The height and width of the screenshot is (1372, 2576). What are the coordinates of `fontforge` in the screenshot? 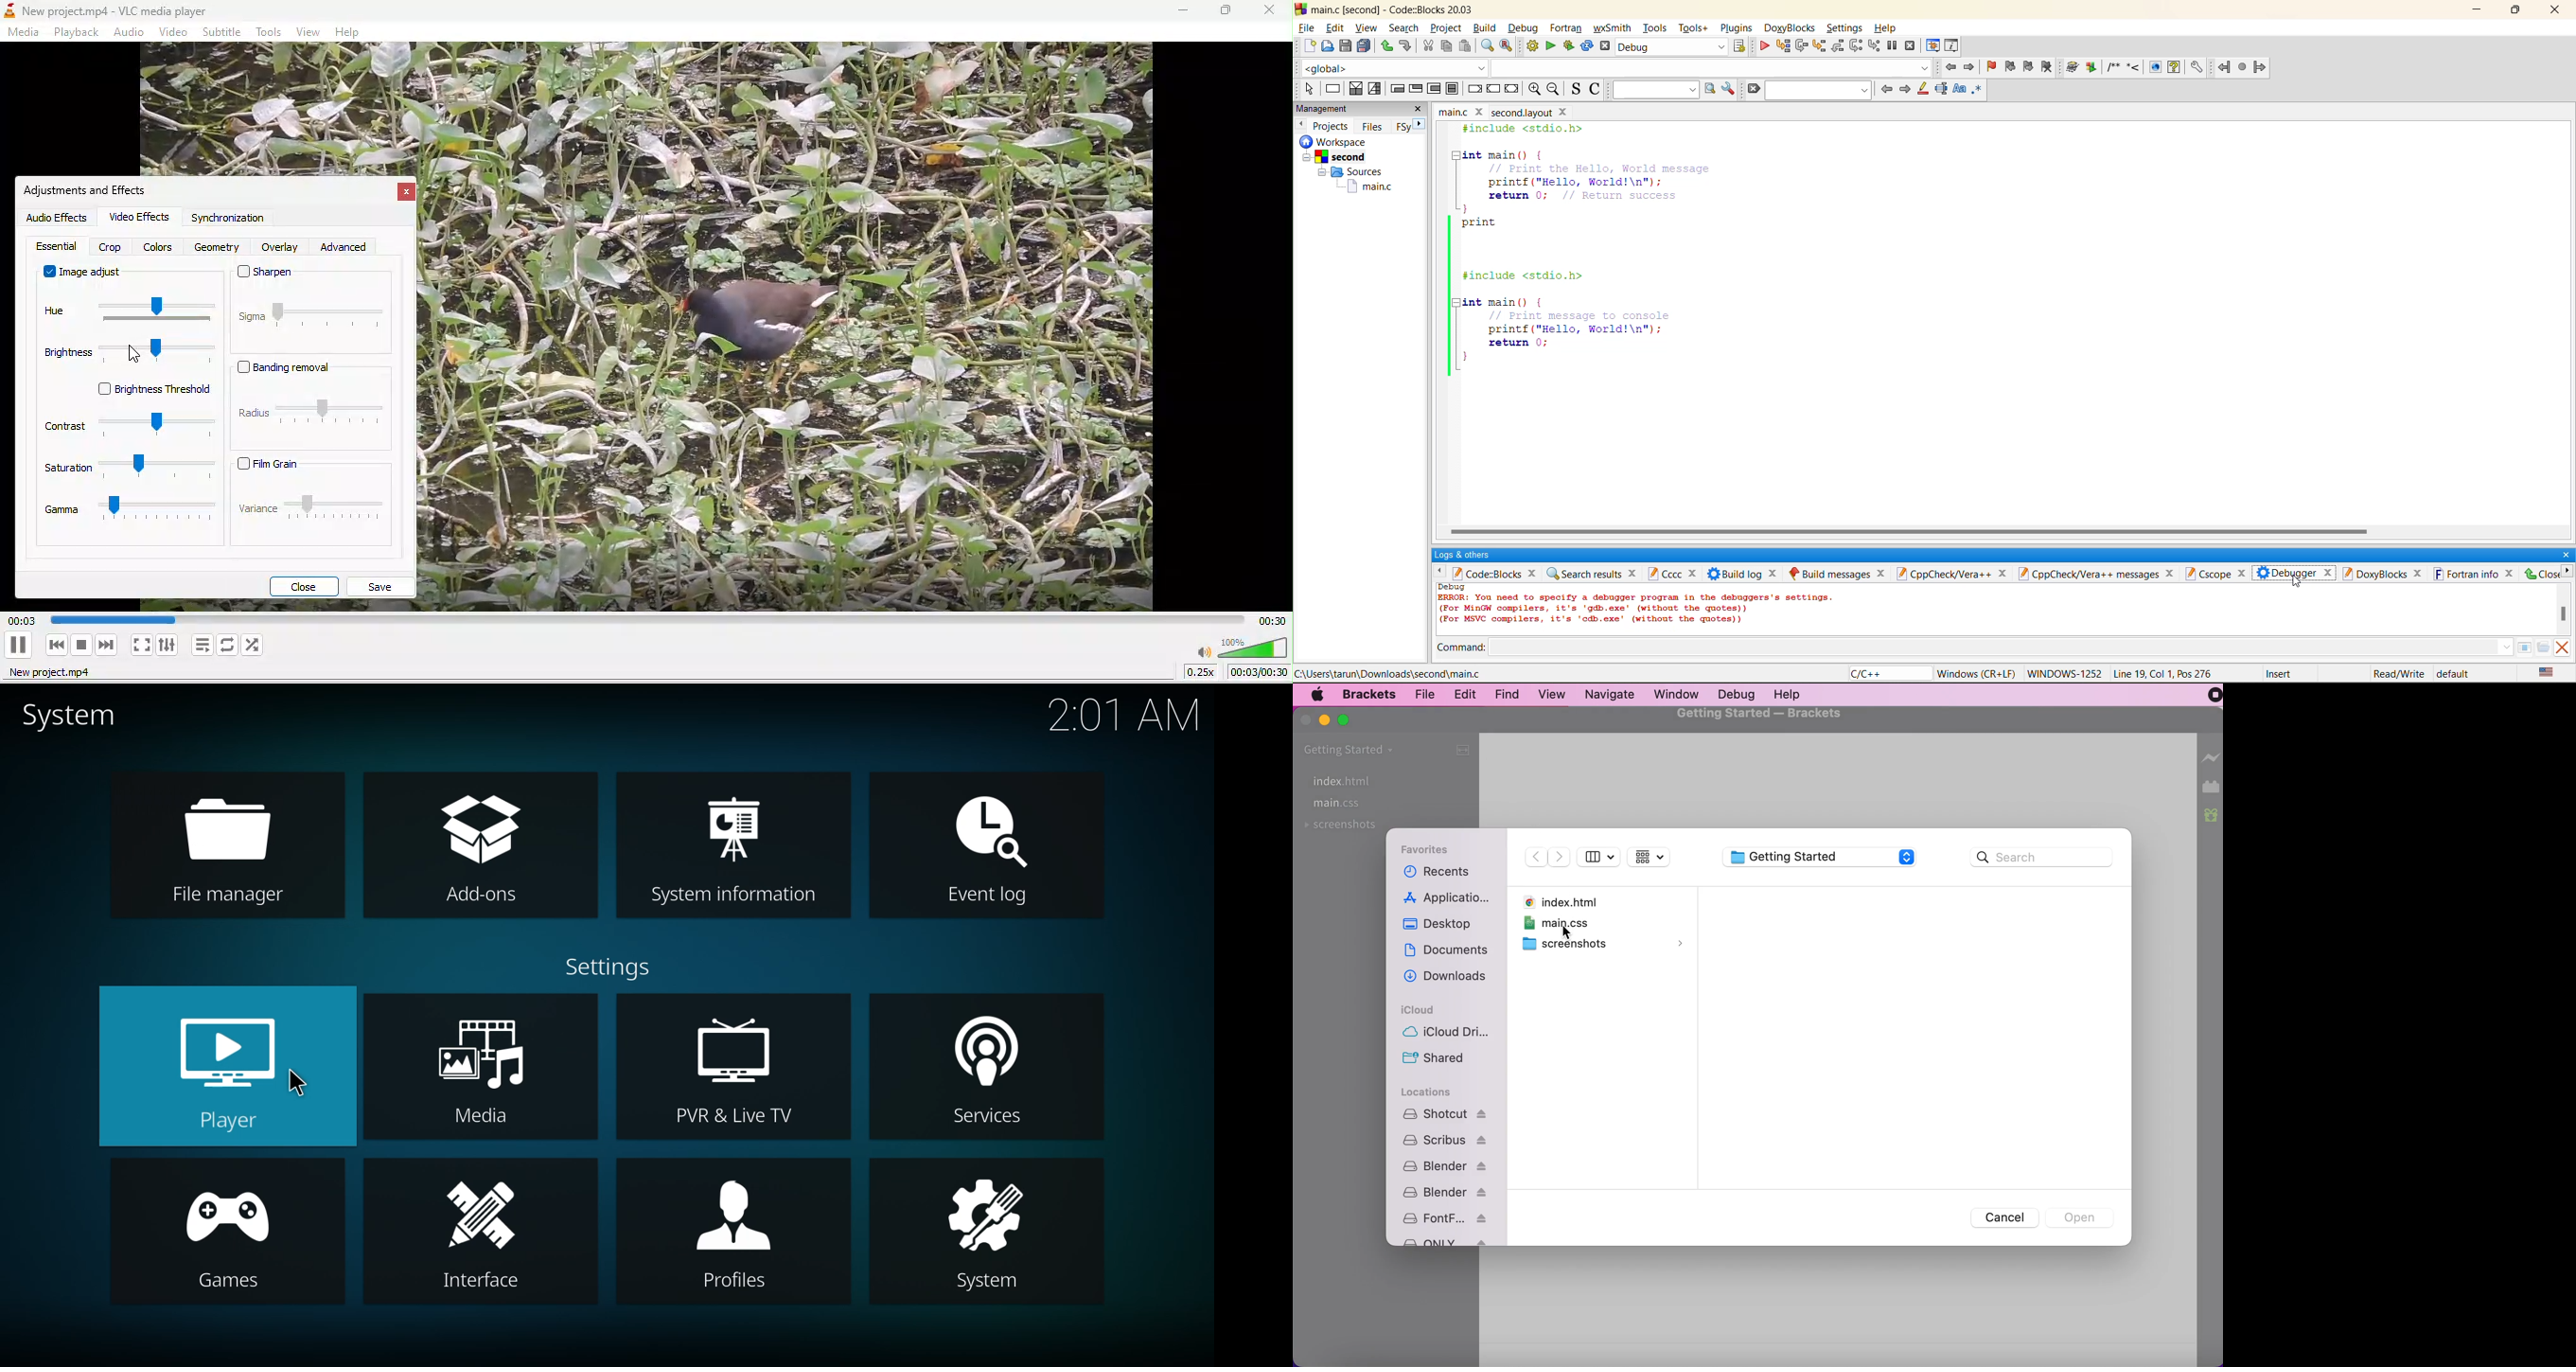 It's located at (1443, 1218).